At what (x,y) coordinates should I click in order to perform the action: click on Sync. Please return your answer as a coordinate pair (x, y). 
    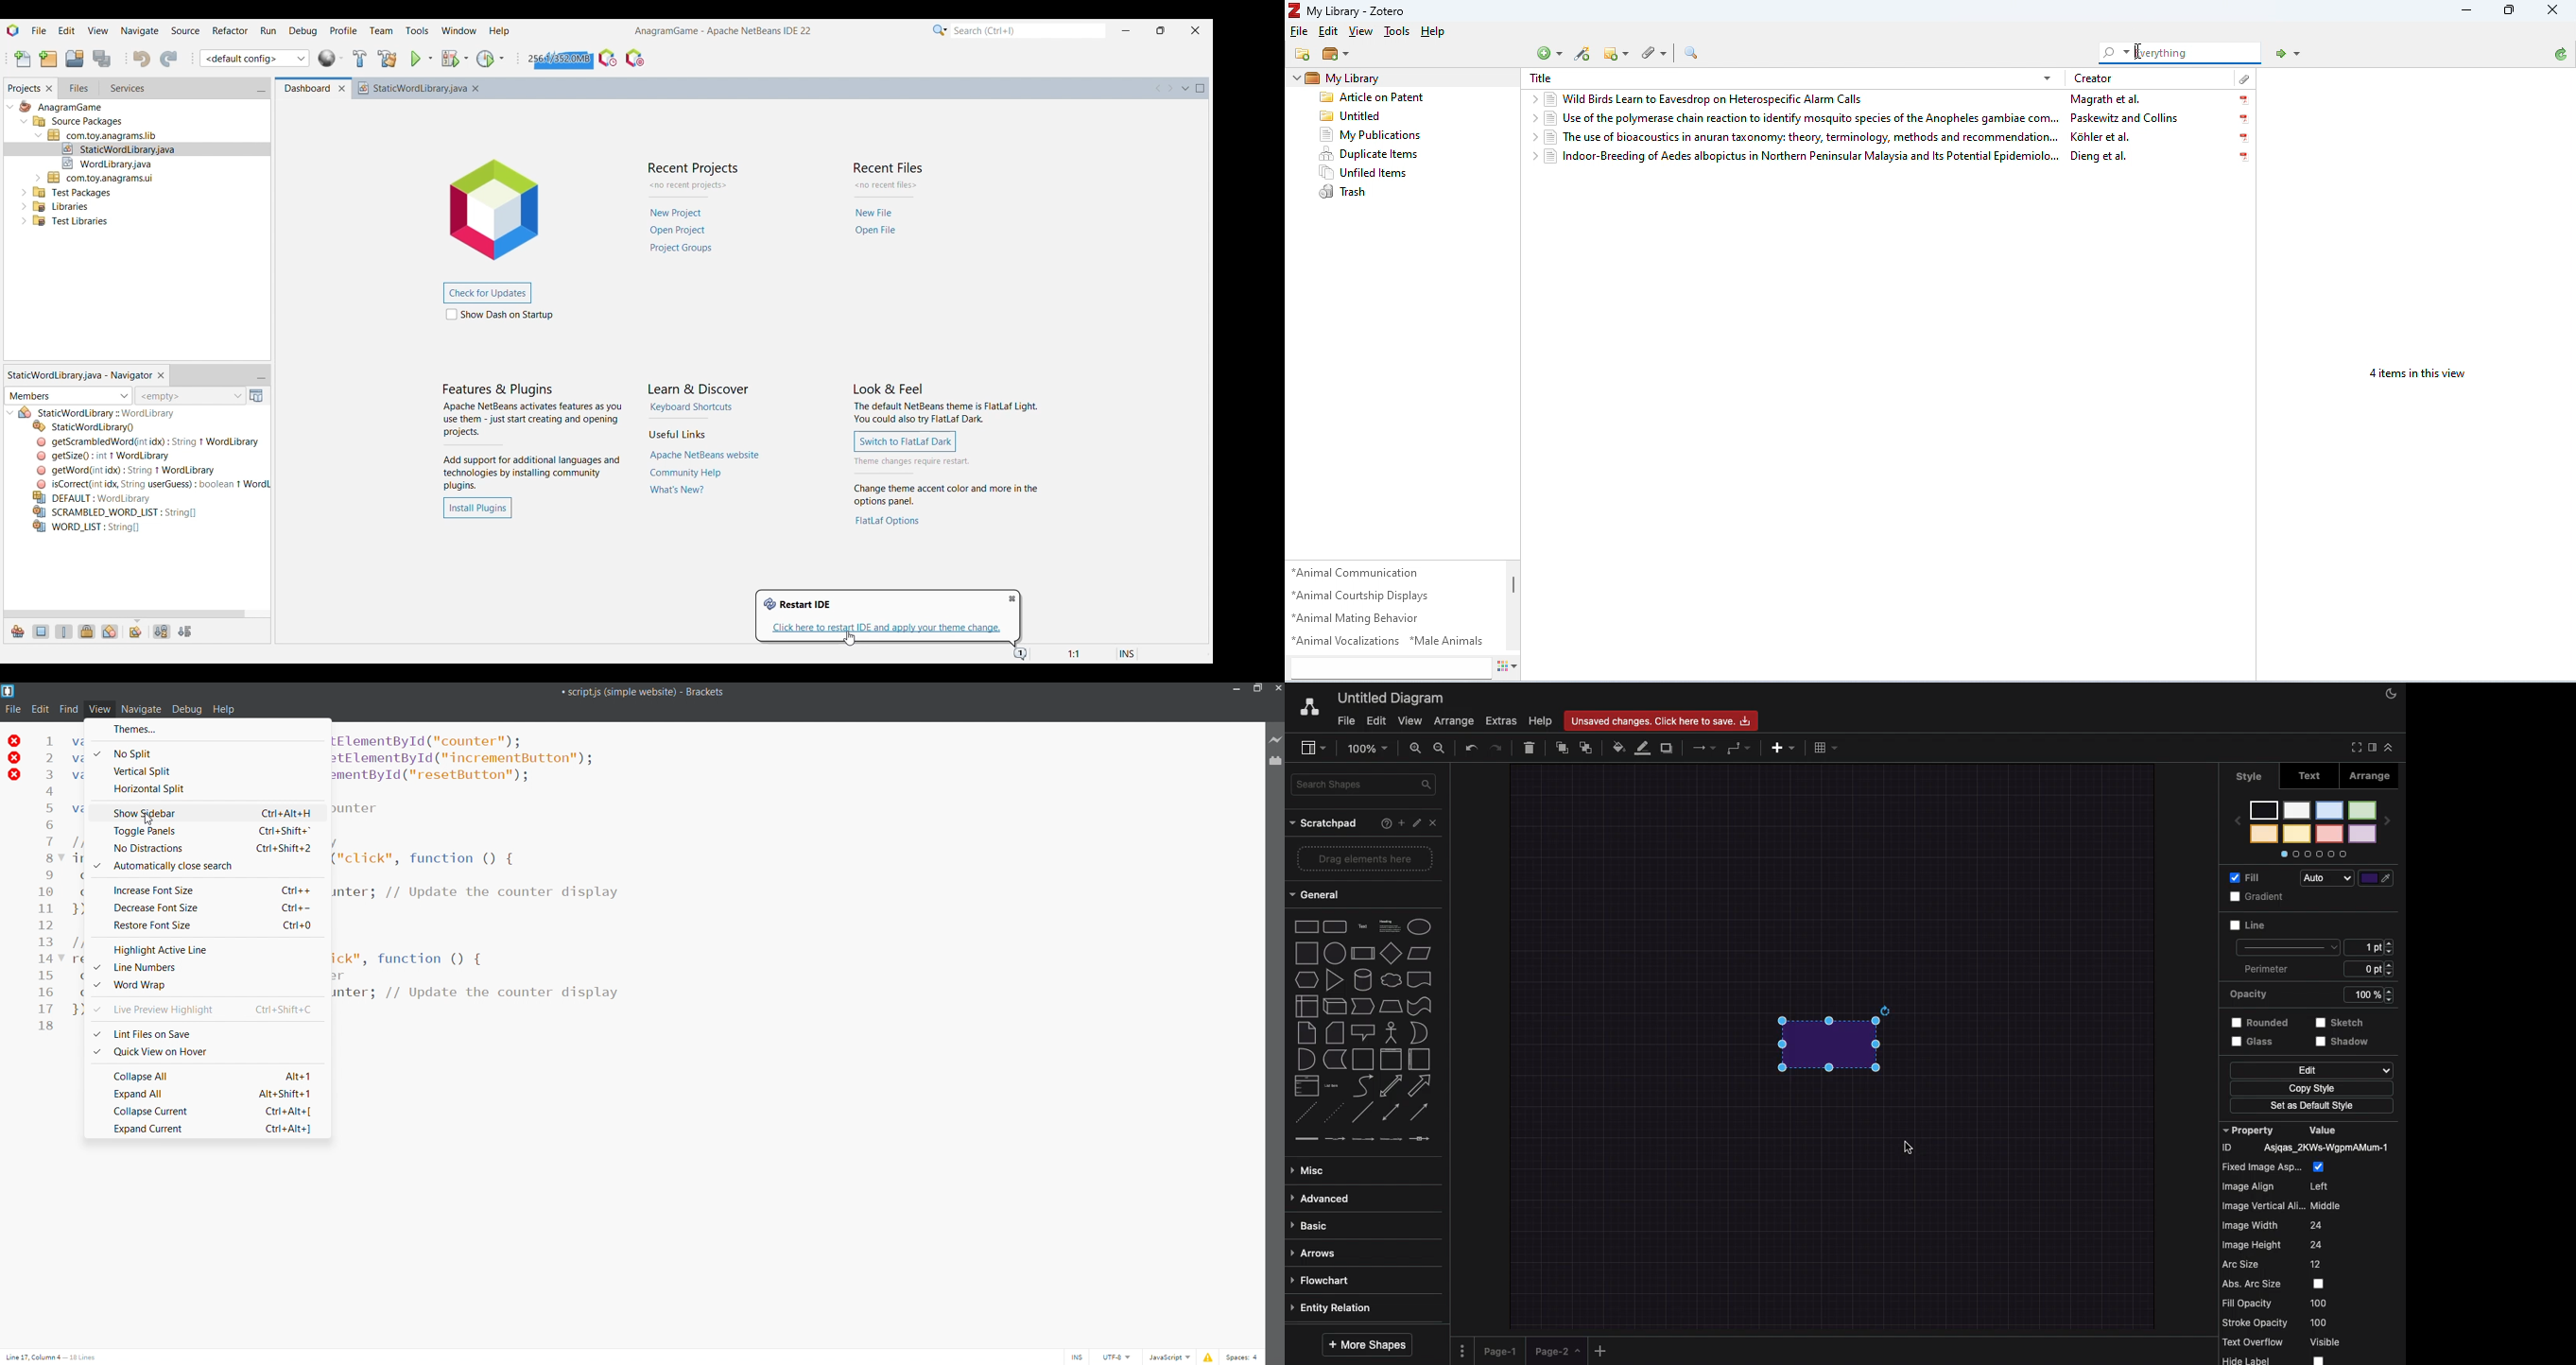
    Looking at the image, I should click on (2562, 55).